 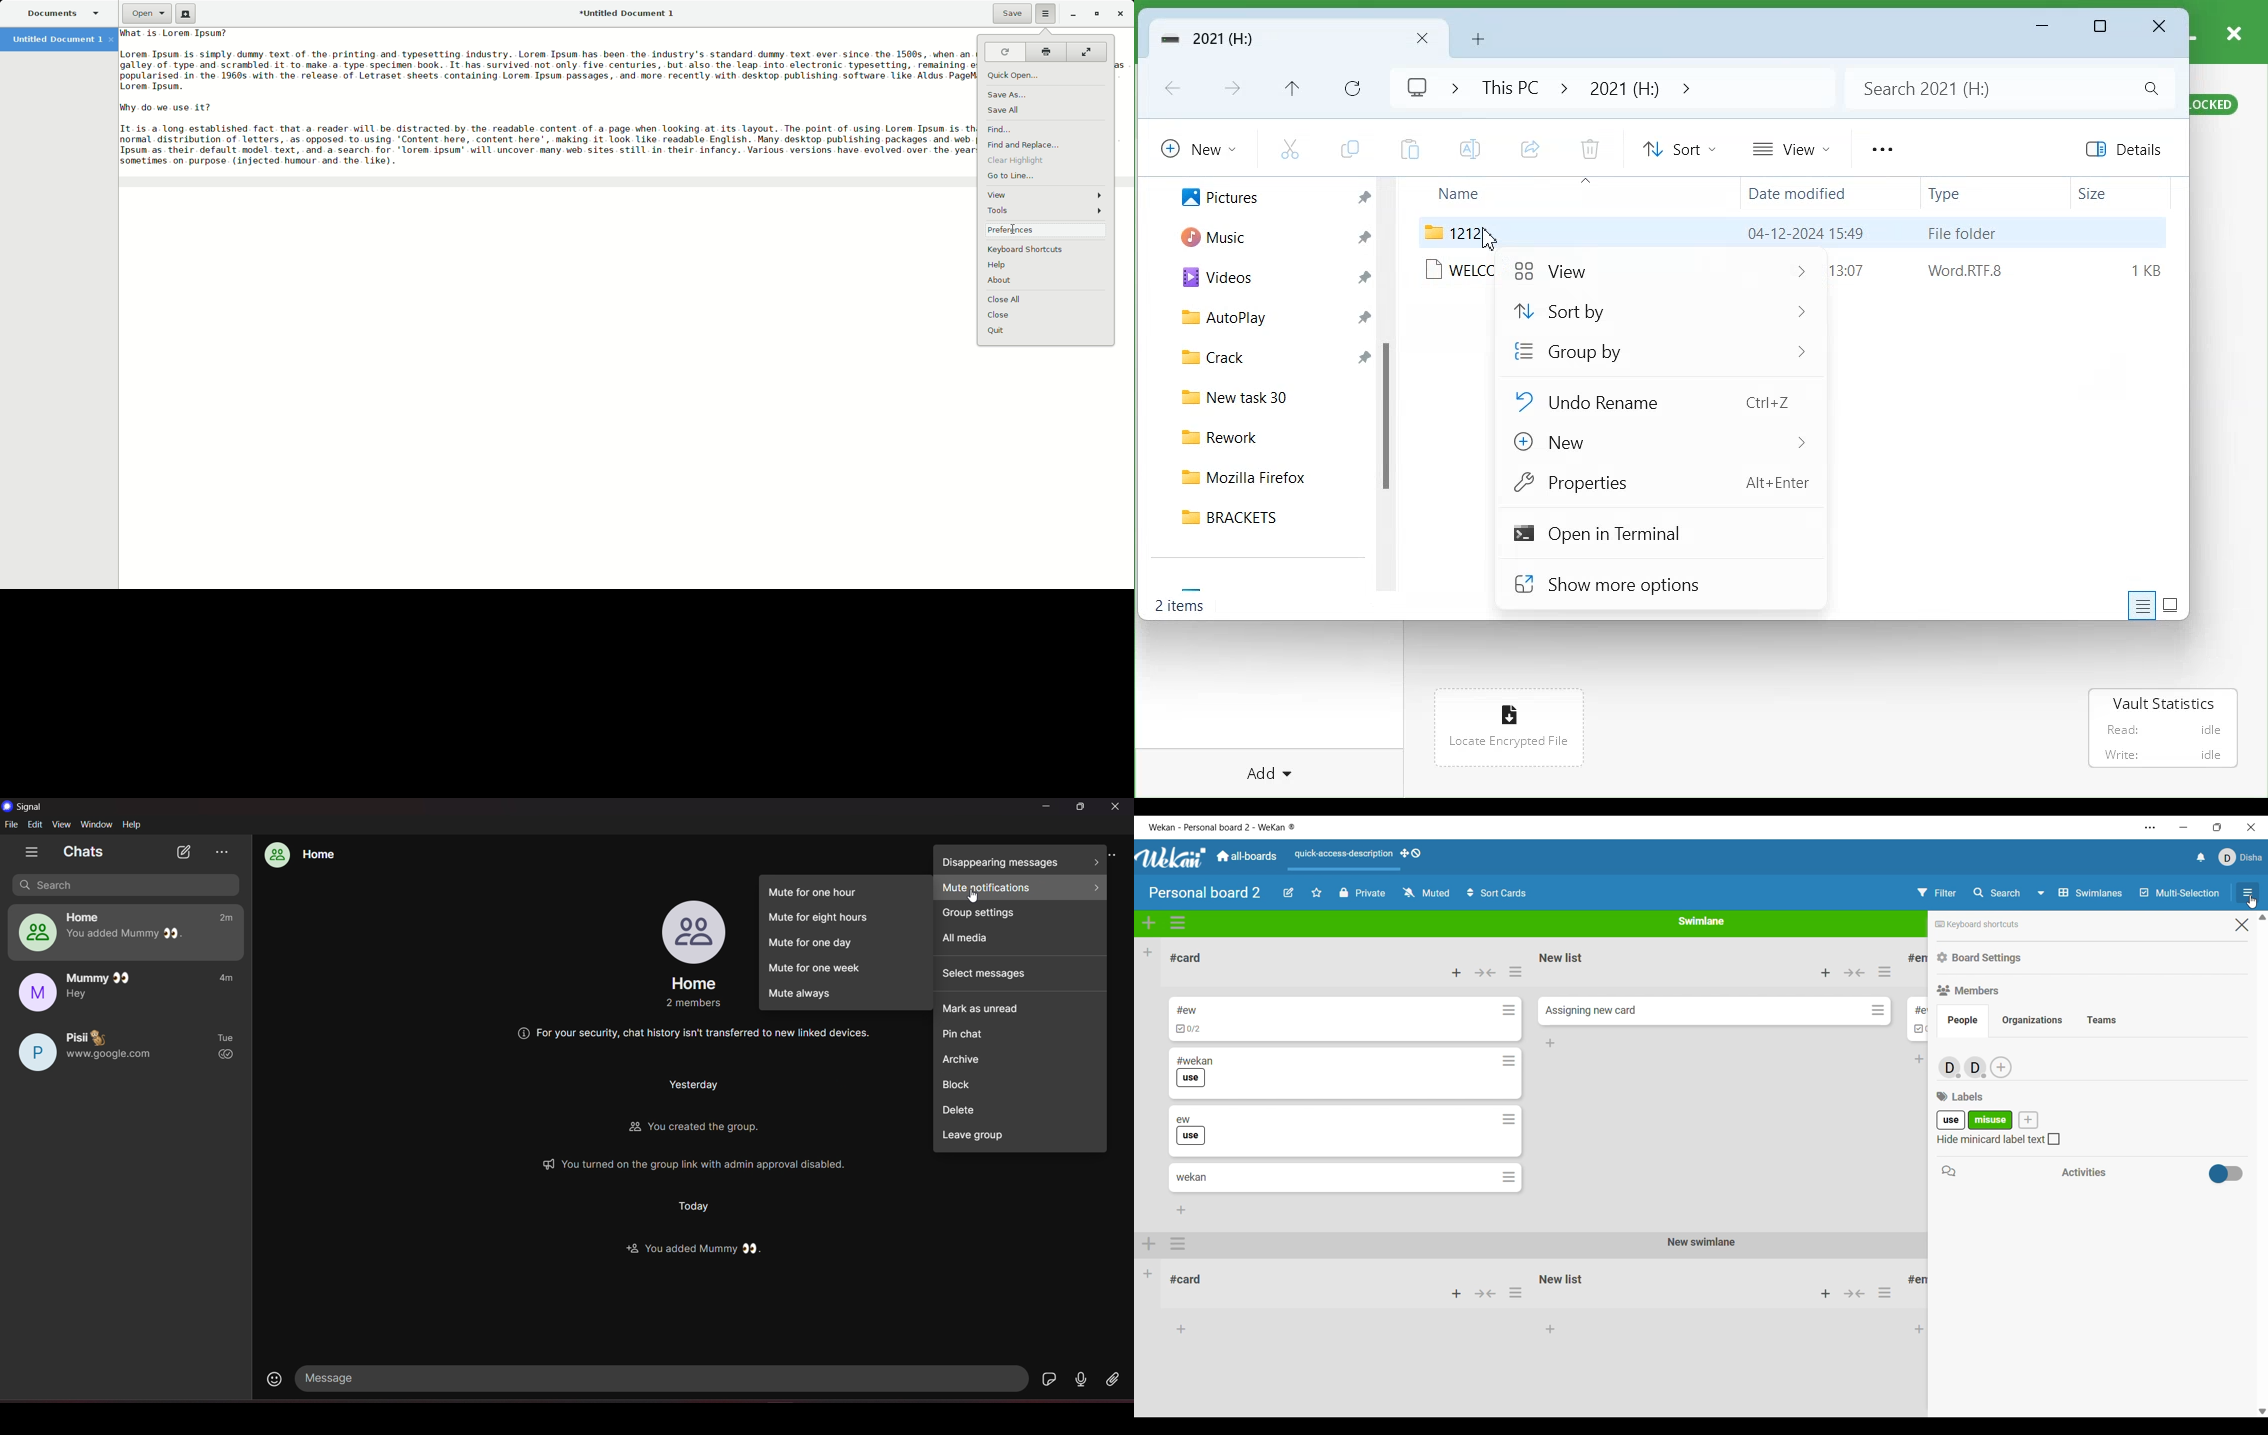 I want to click on Software title and board title, so click(x=1222, y=828).